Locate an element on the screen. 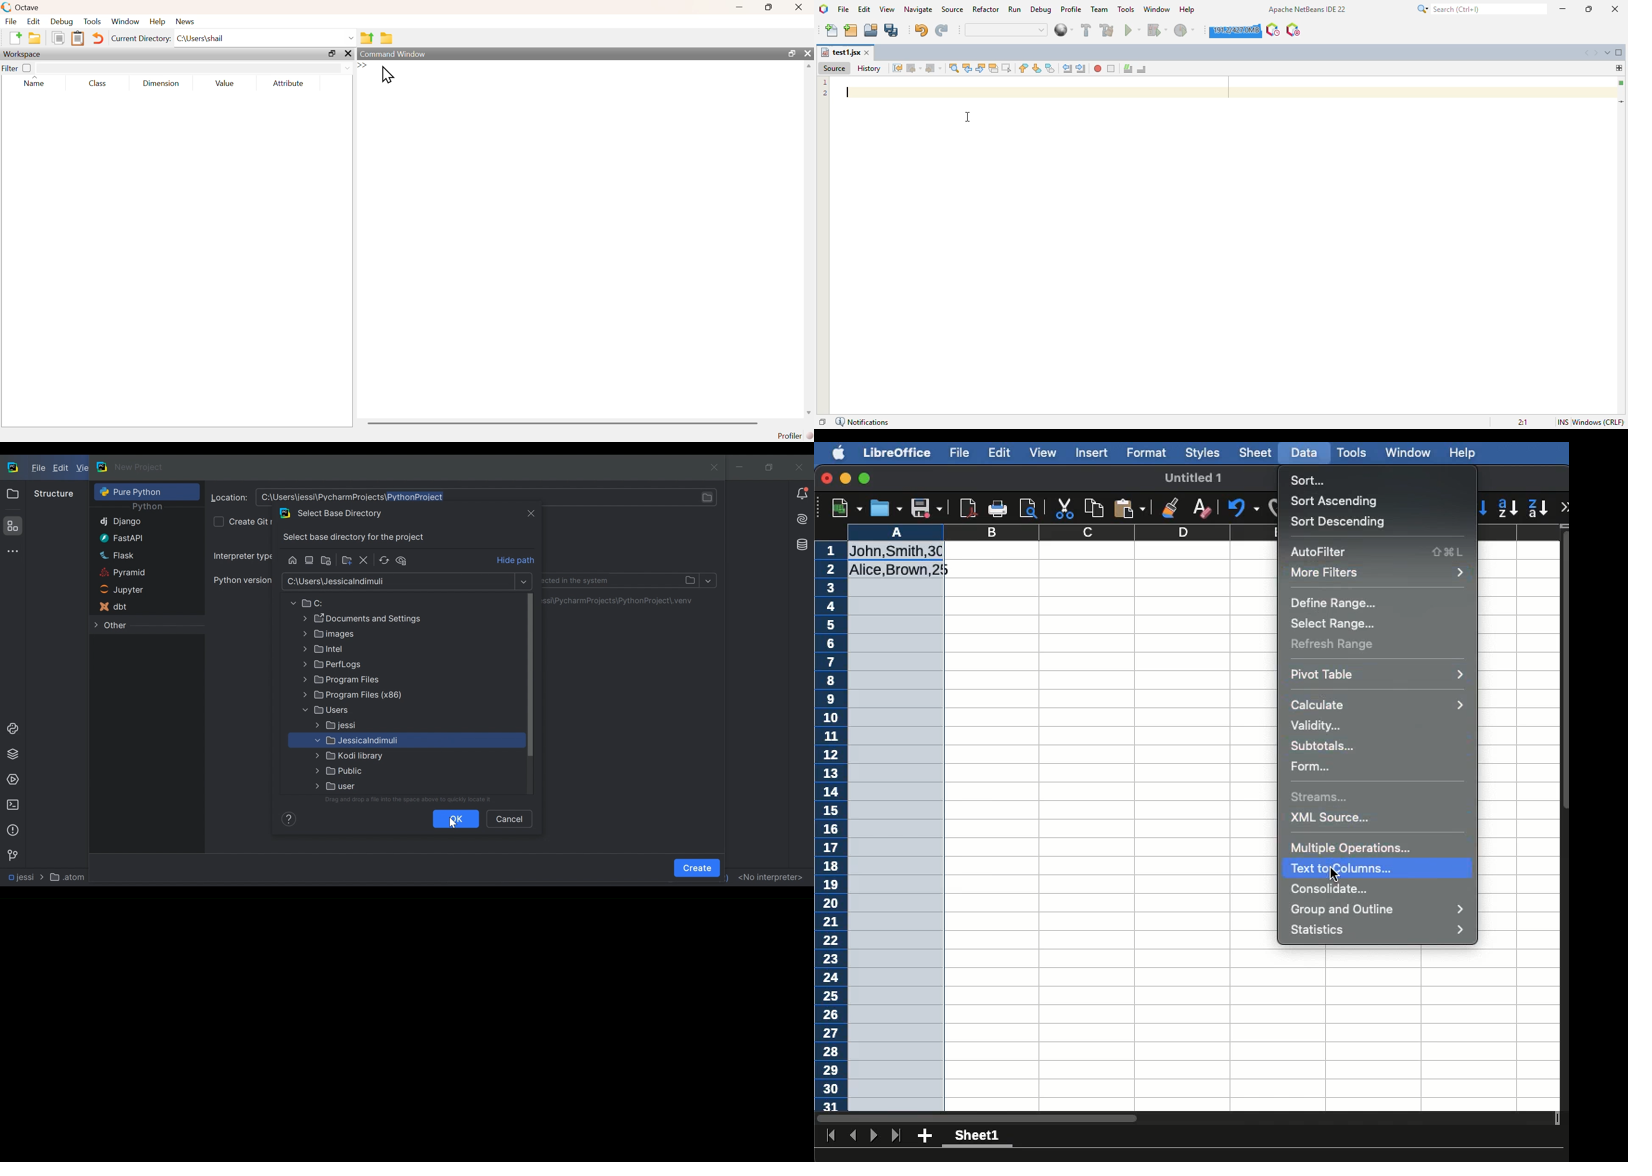  undo is located at coordinates (98, 40).